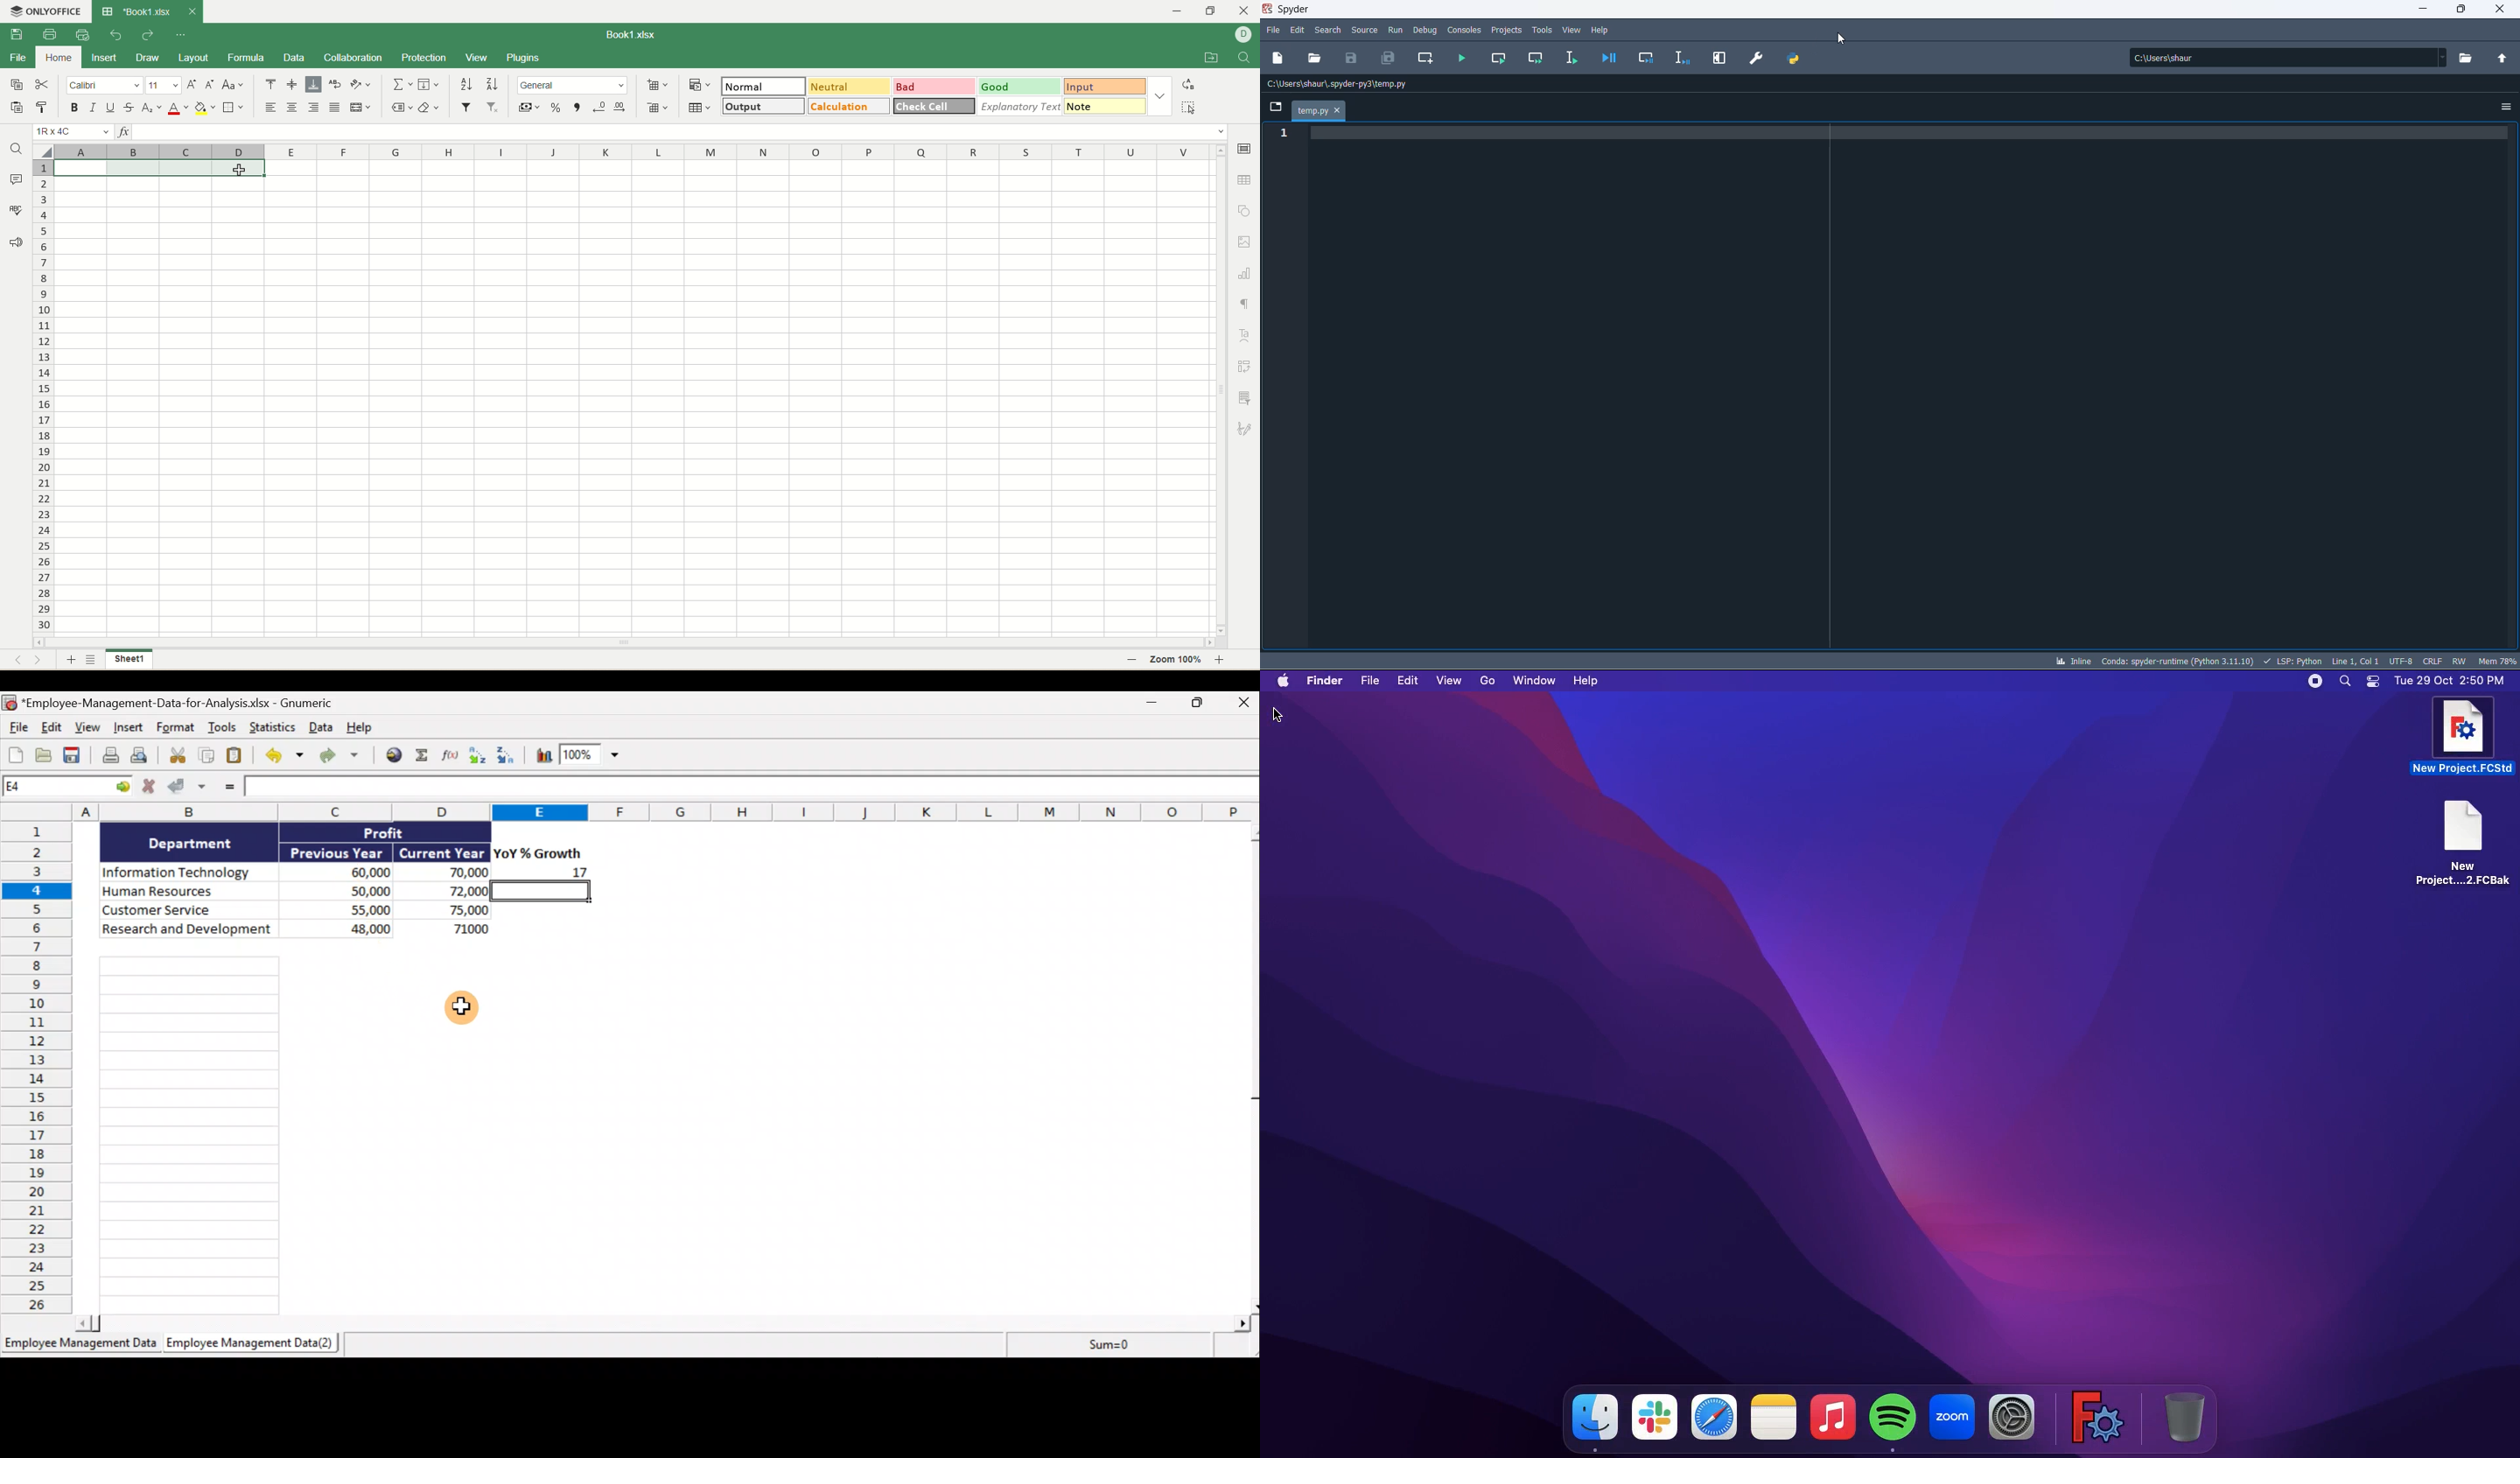  What do you see at coordinates (271, 108) in the screenshot?
I see `align left` at bounding box center [271, 108].